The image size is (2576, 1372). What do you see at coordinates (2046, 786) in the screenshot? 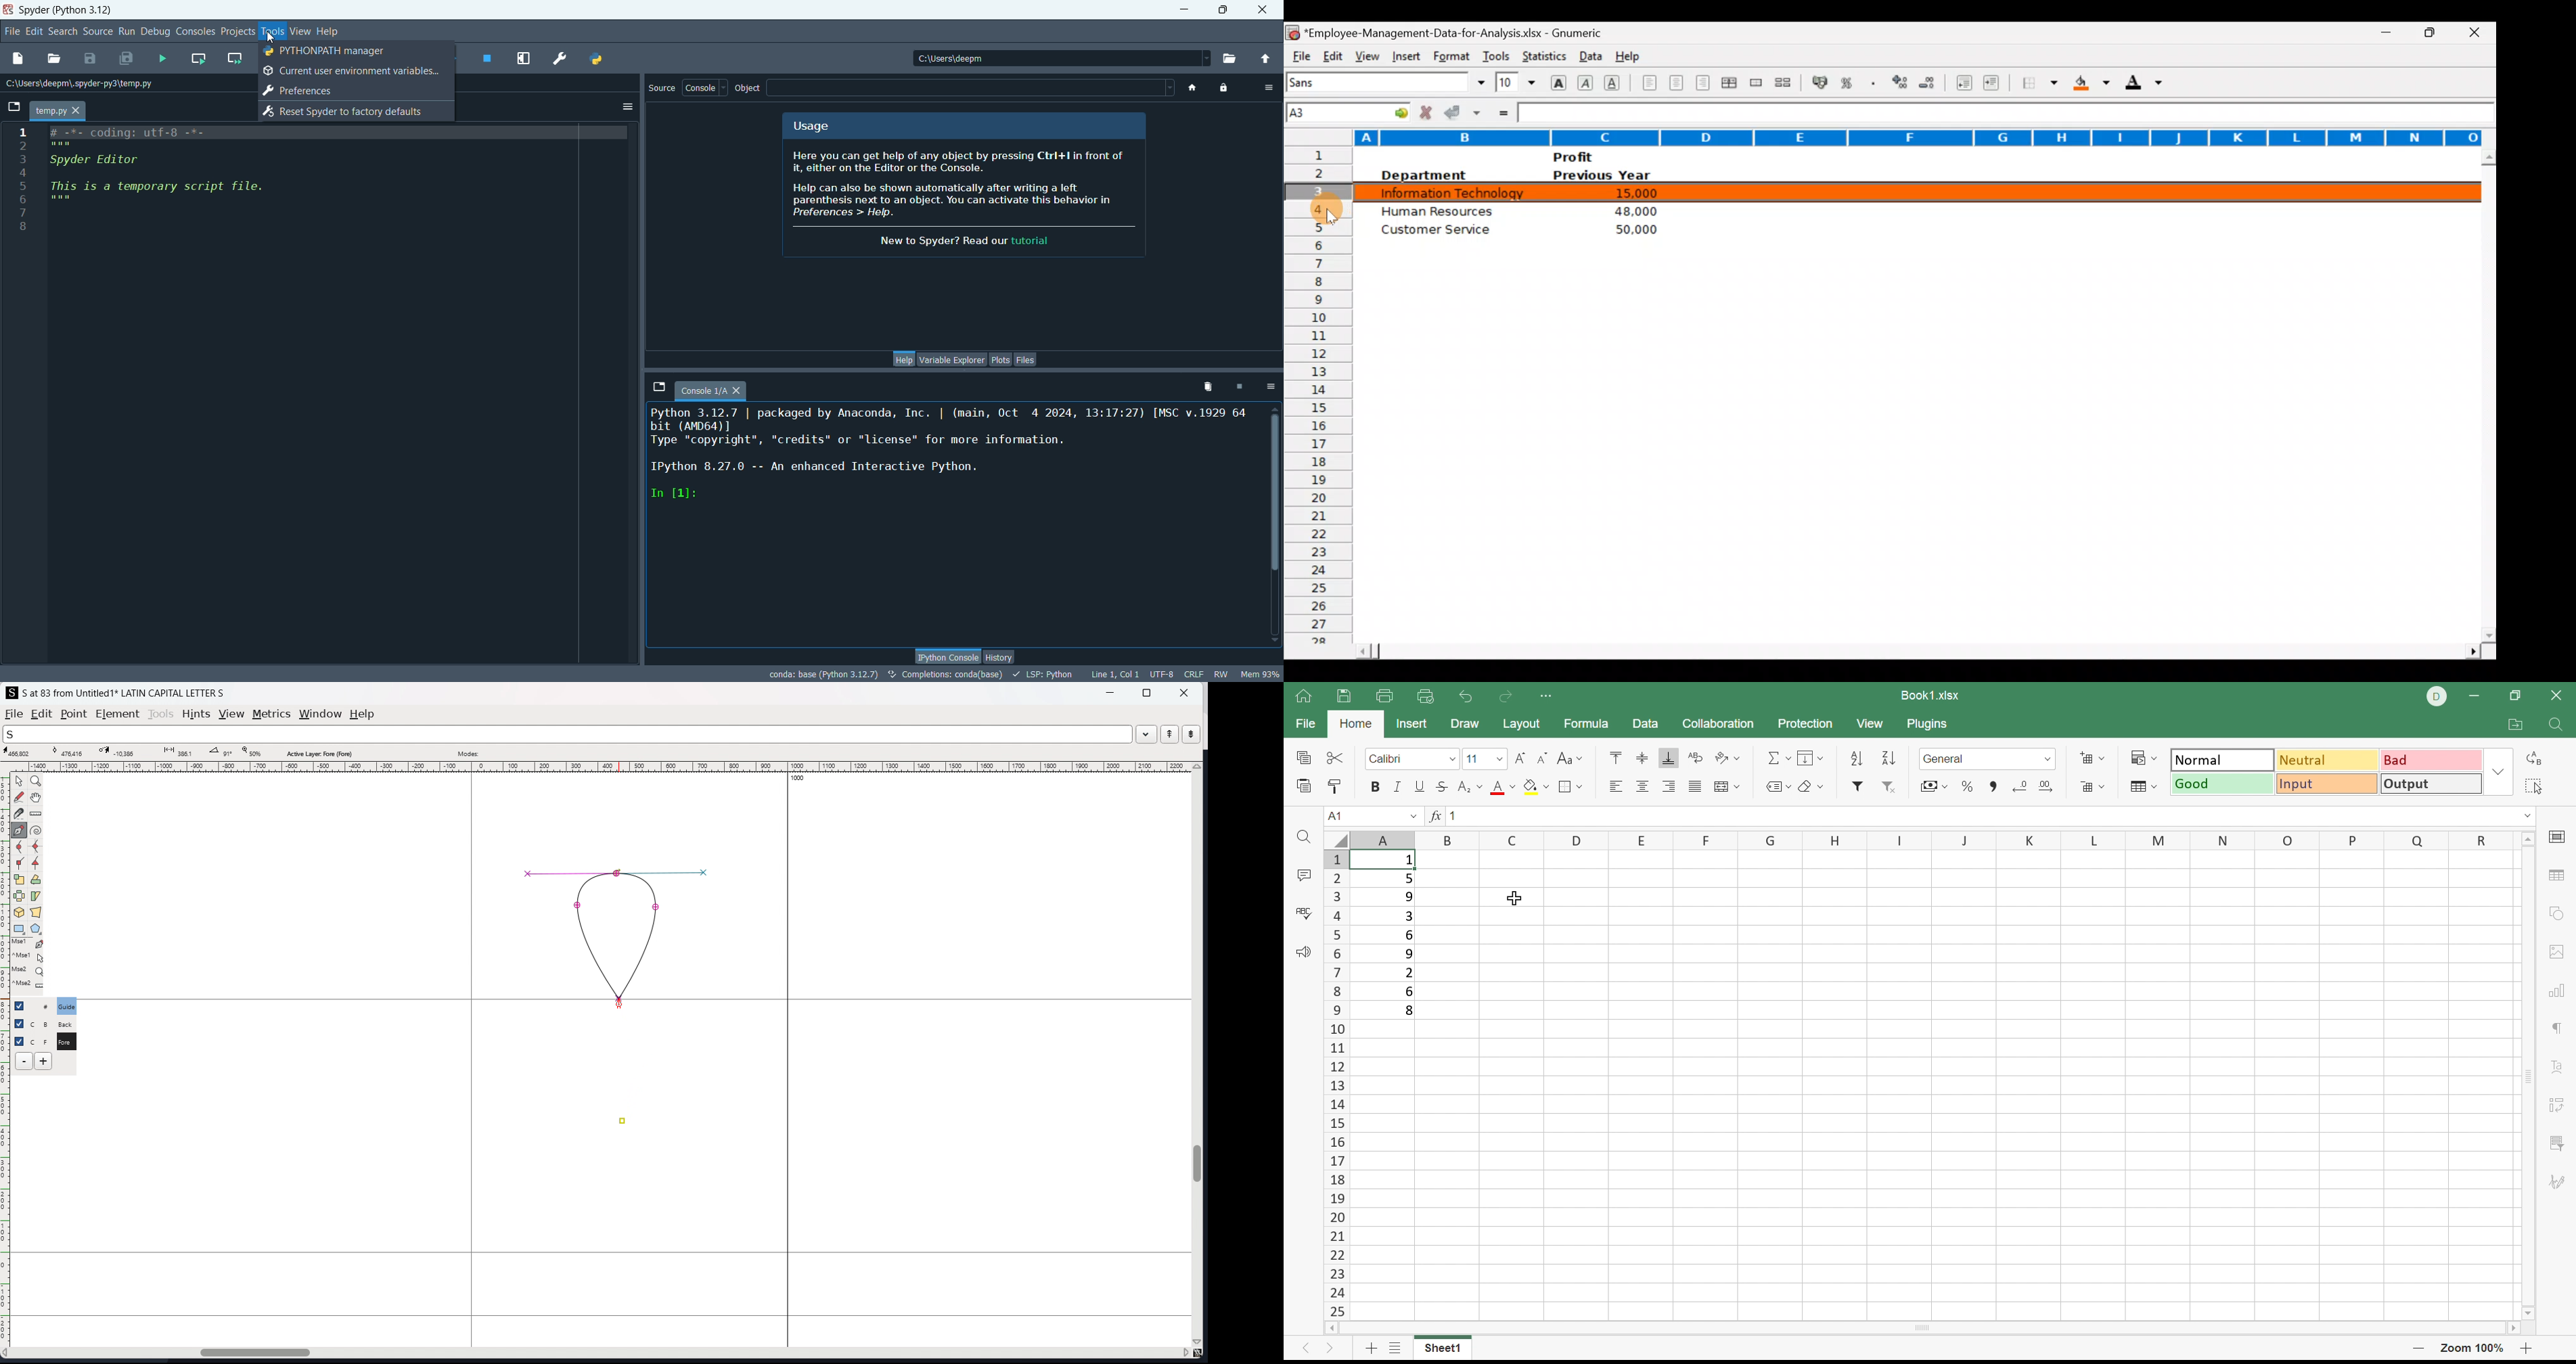
I see `Increase decimal` at bounding box center [2046, 786].